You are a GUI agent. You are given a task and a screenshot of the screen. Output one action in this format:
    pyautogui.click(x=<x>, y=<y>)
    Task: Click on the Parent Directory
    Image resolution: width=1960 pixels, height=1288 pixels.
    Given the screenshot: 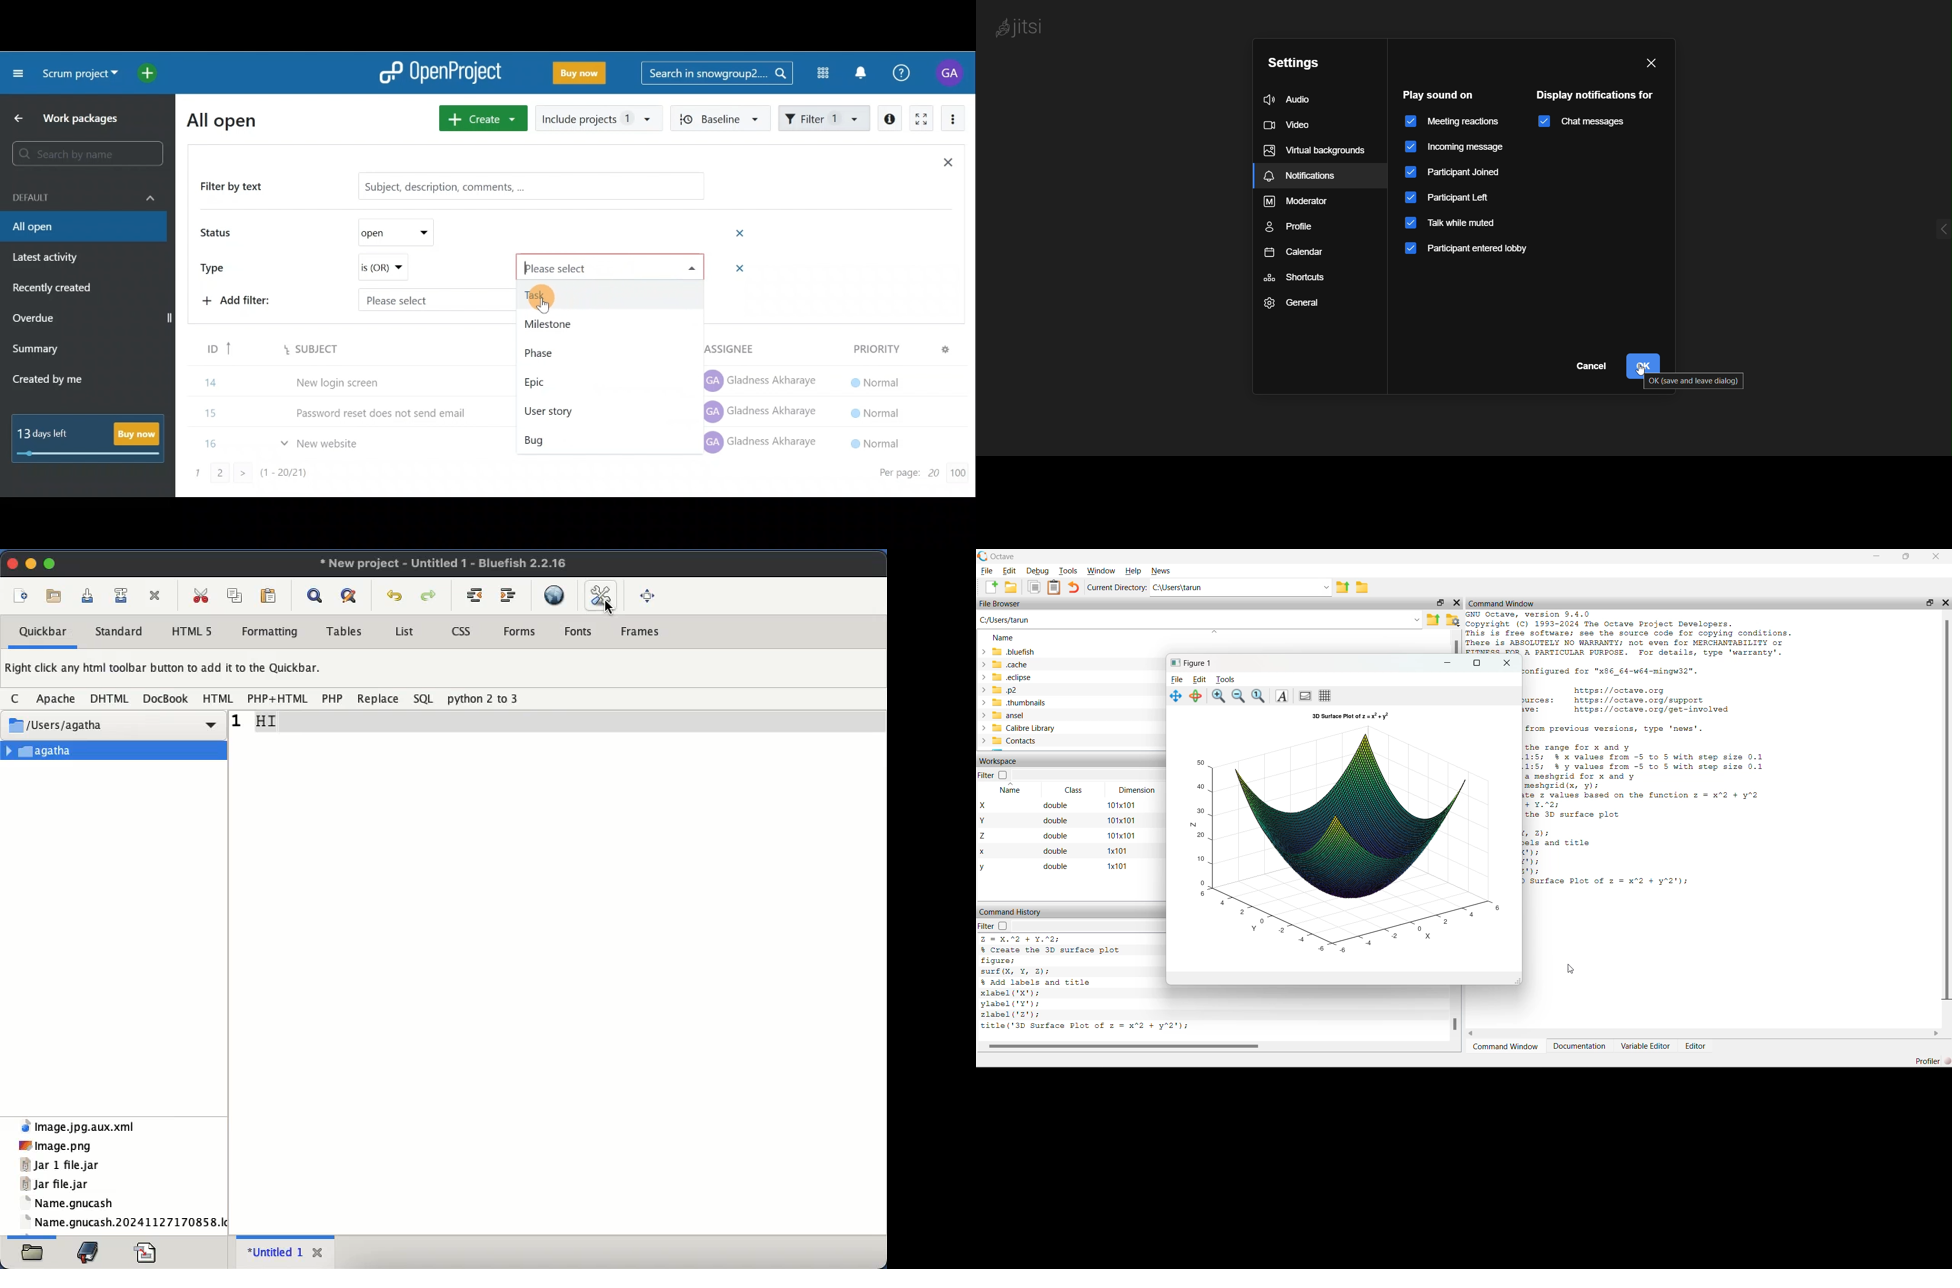 What is the action you would take?
    pyautogui.click(x=1434, y=620)
    